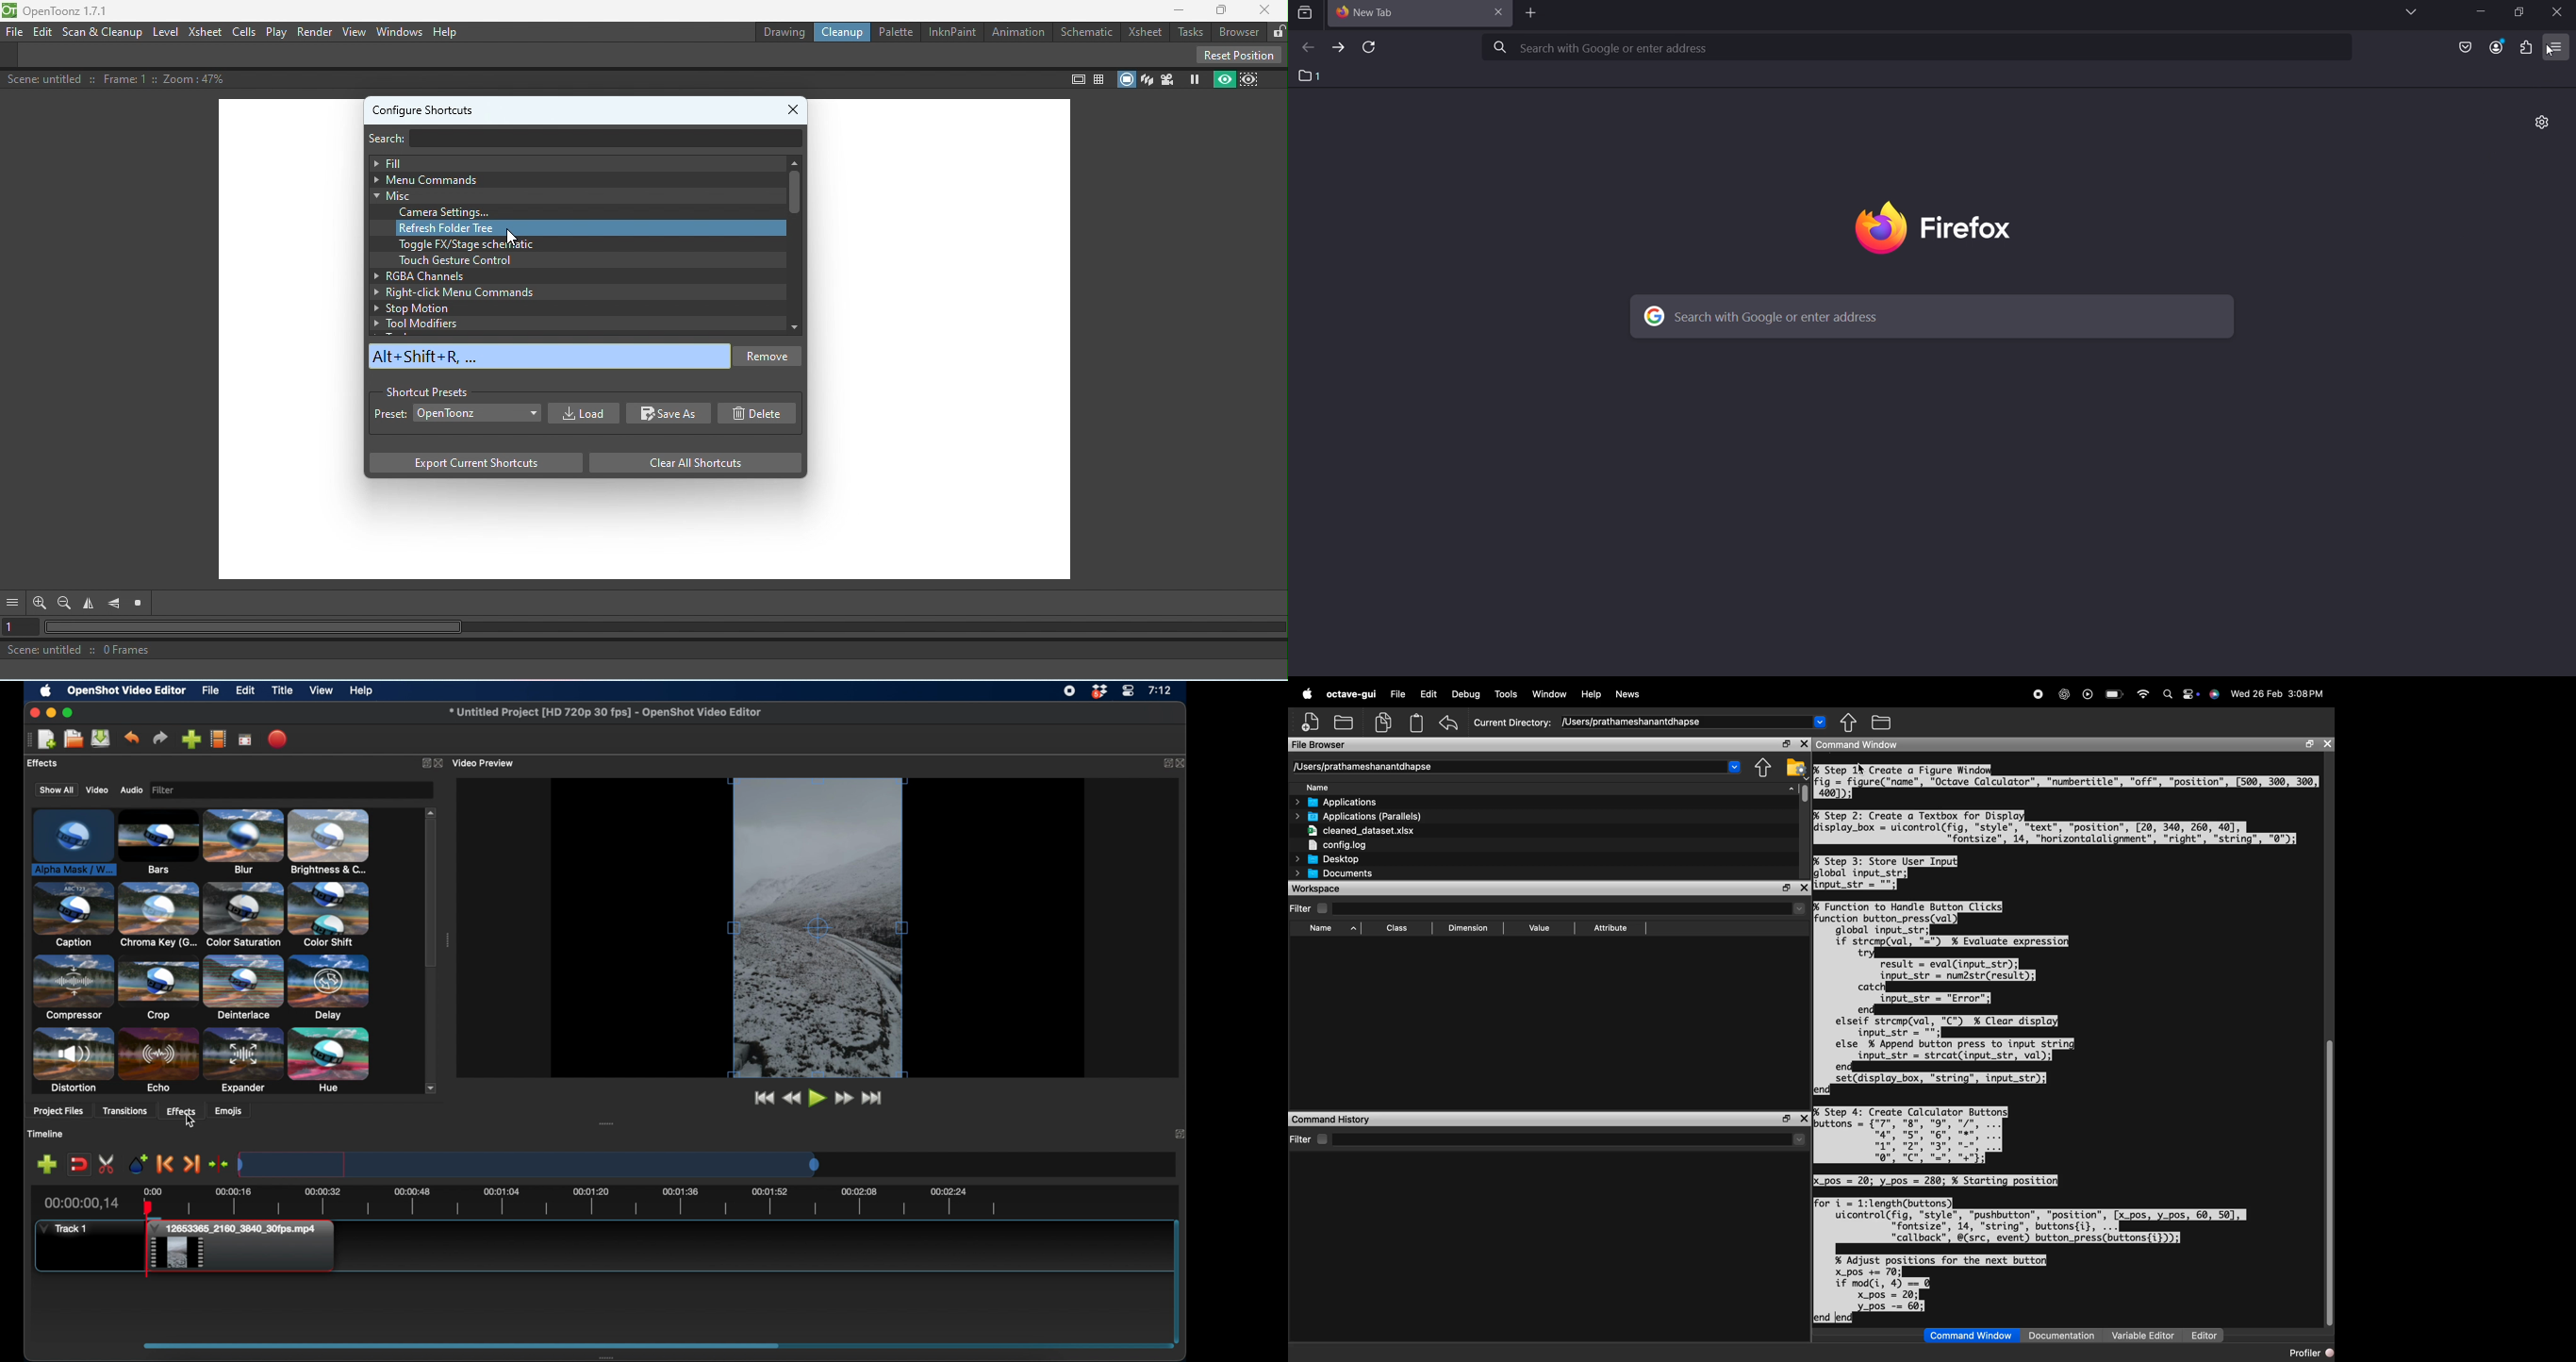  Describe the element at coordinates (245, 1247) in the screenshot. I see `File added to timeline` at that location.